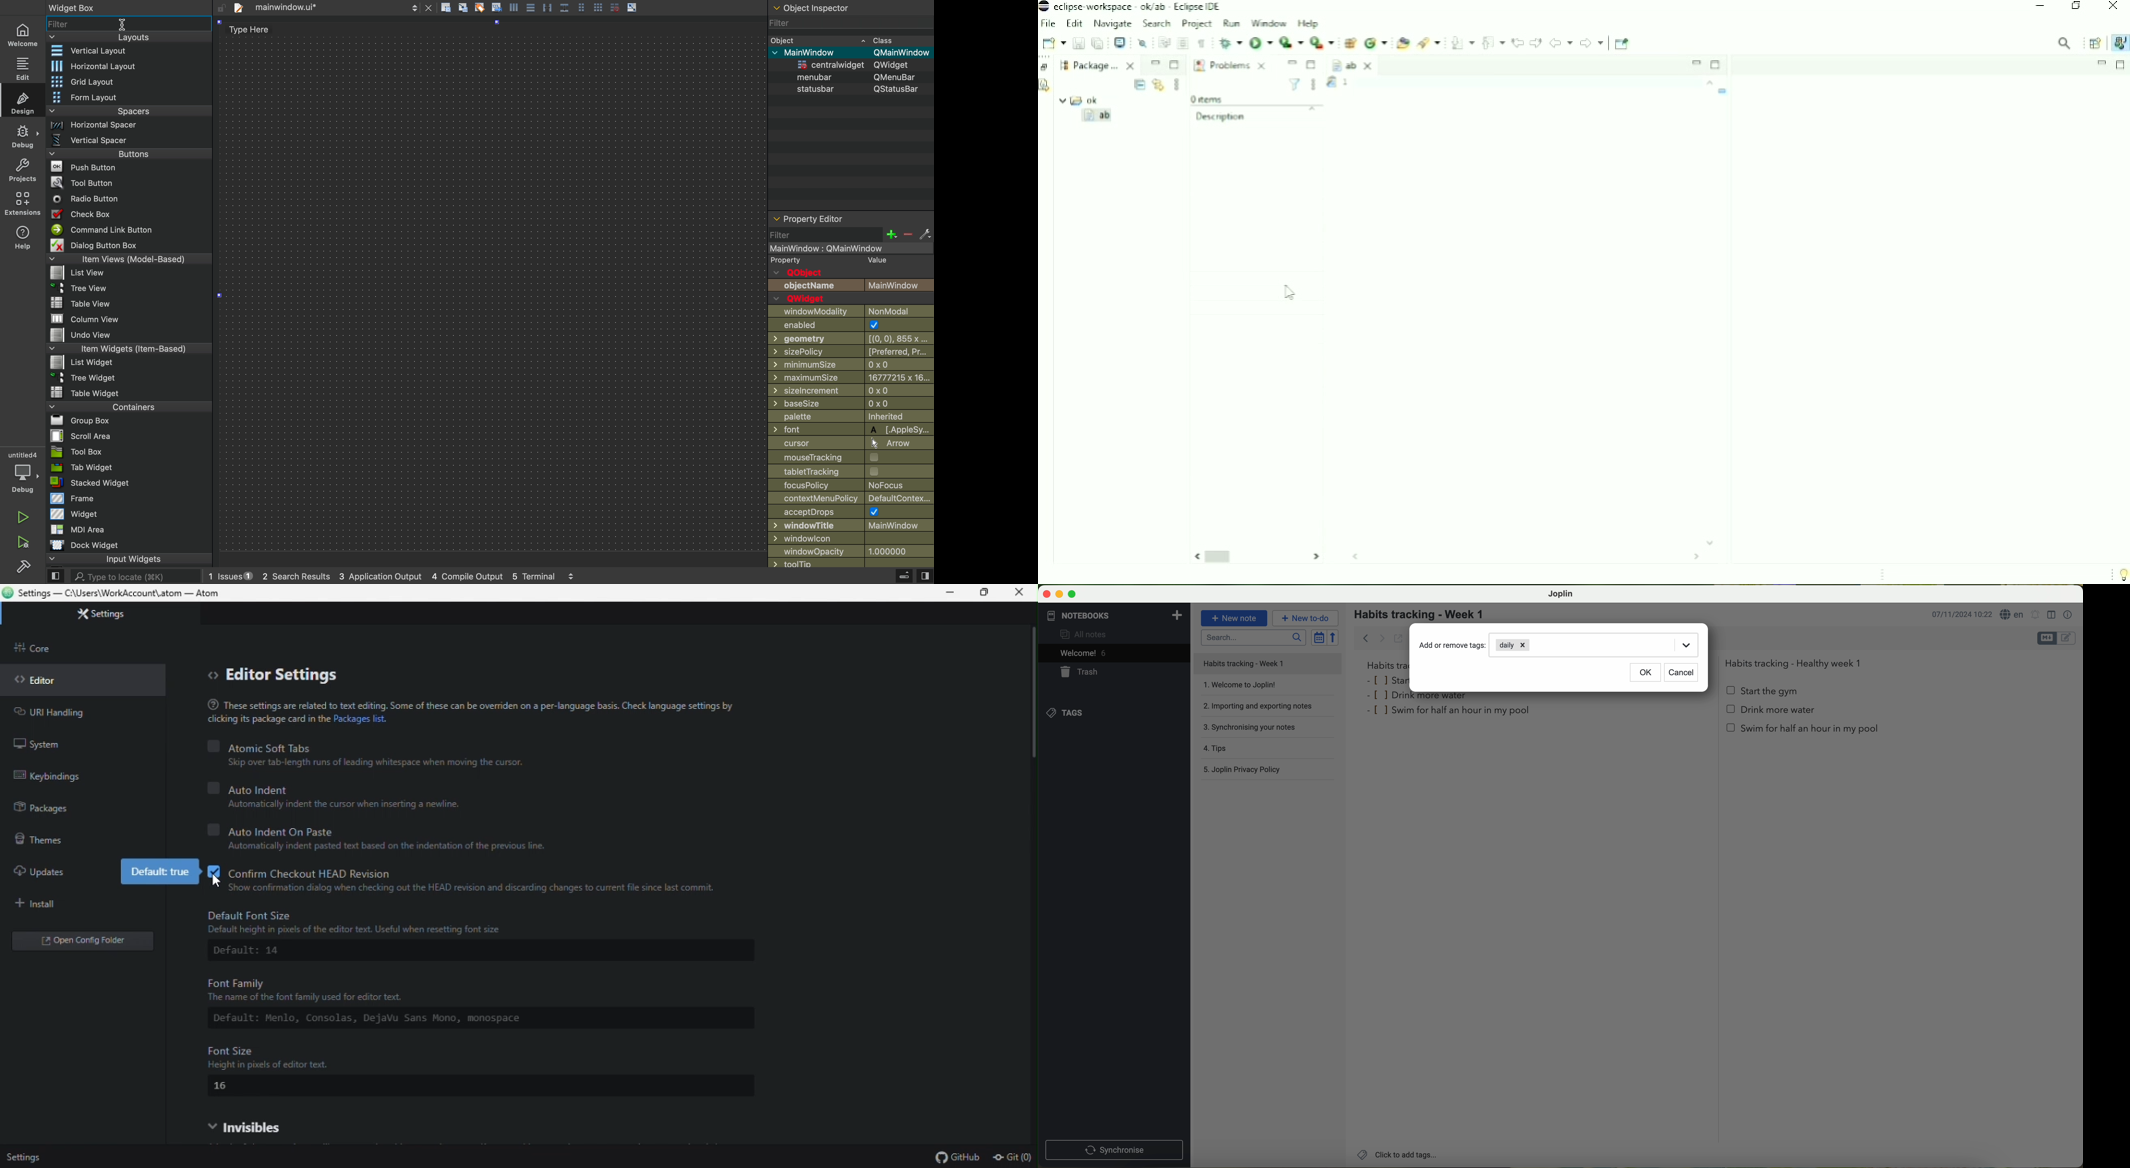 This screenshot has height=1176, width=2156. I want to click on Font Size Height in pixels of edtor text., so click(446, 1055).